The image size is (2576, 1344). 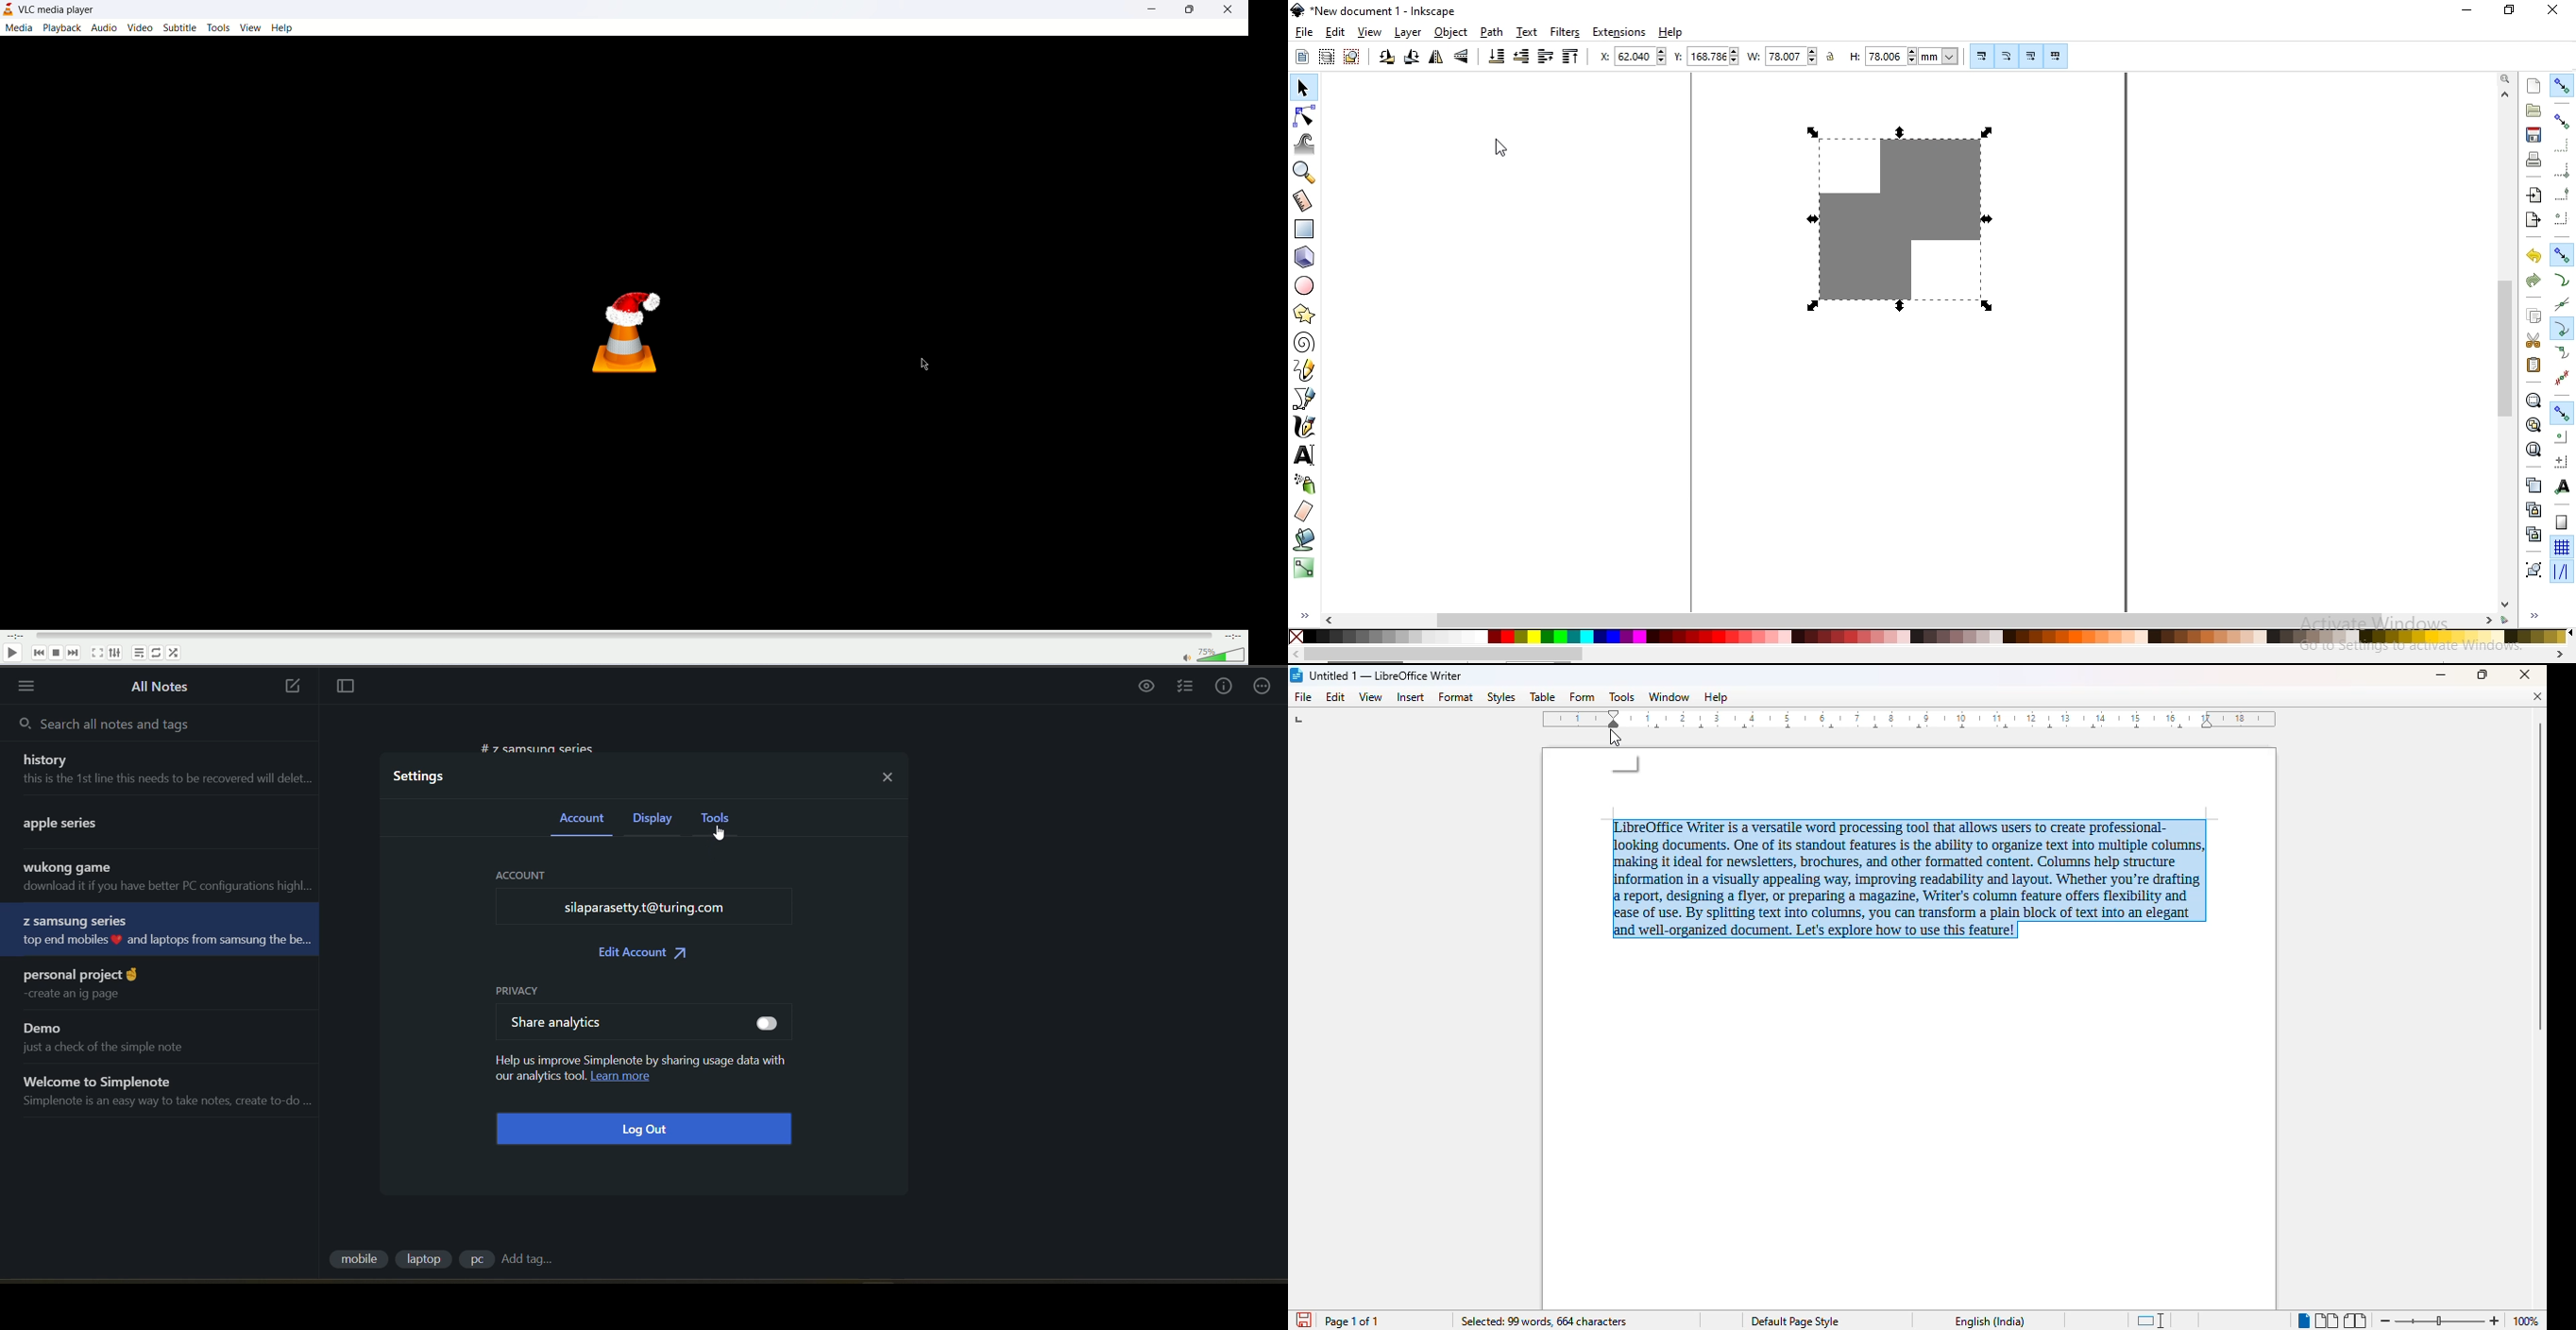 I want to click on scale stroke width by same proportion, so click(x=1979, y=56).